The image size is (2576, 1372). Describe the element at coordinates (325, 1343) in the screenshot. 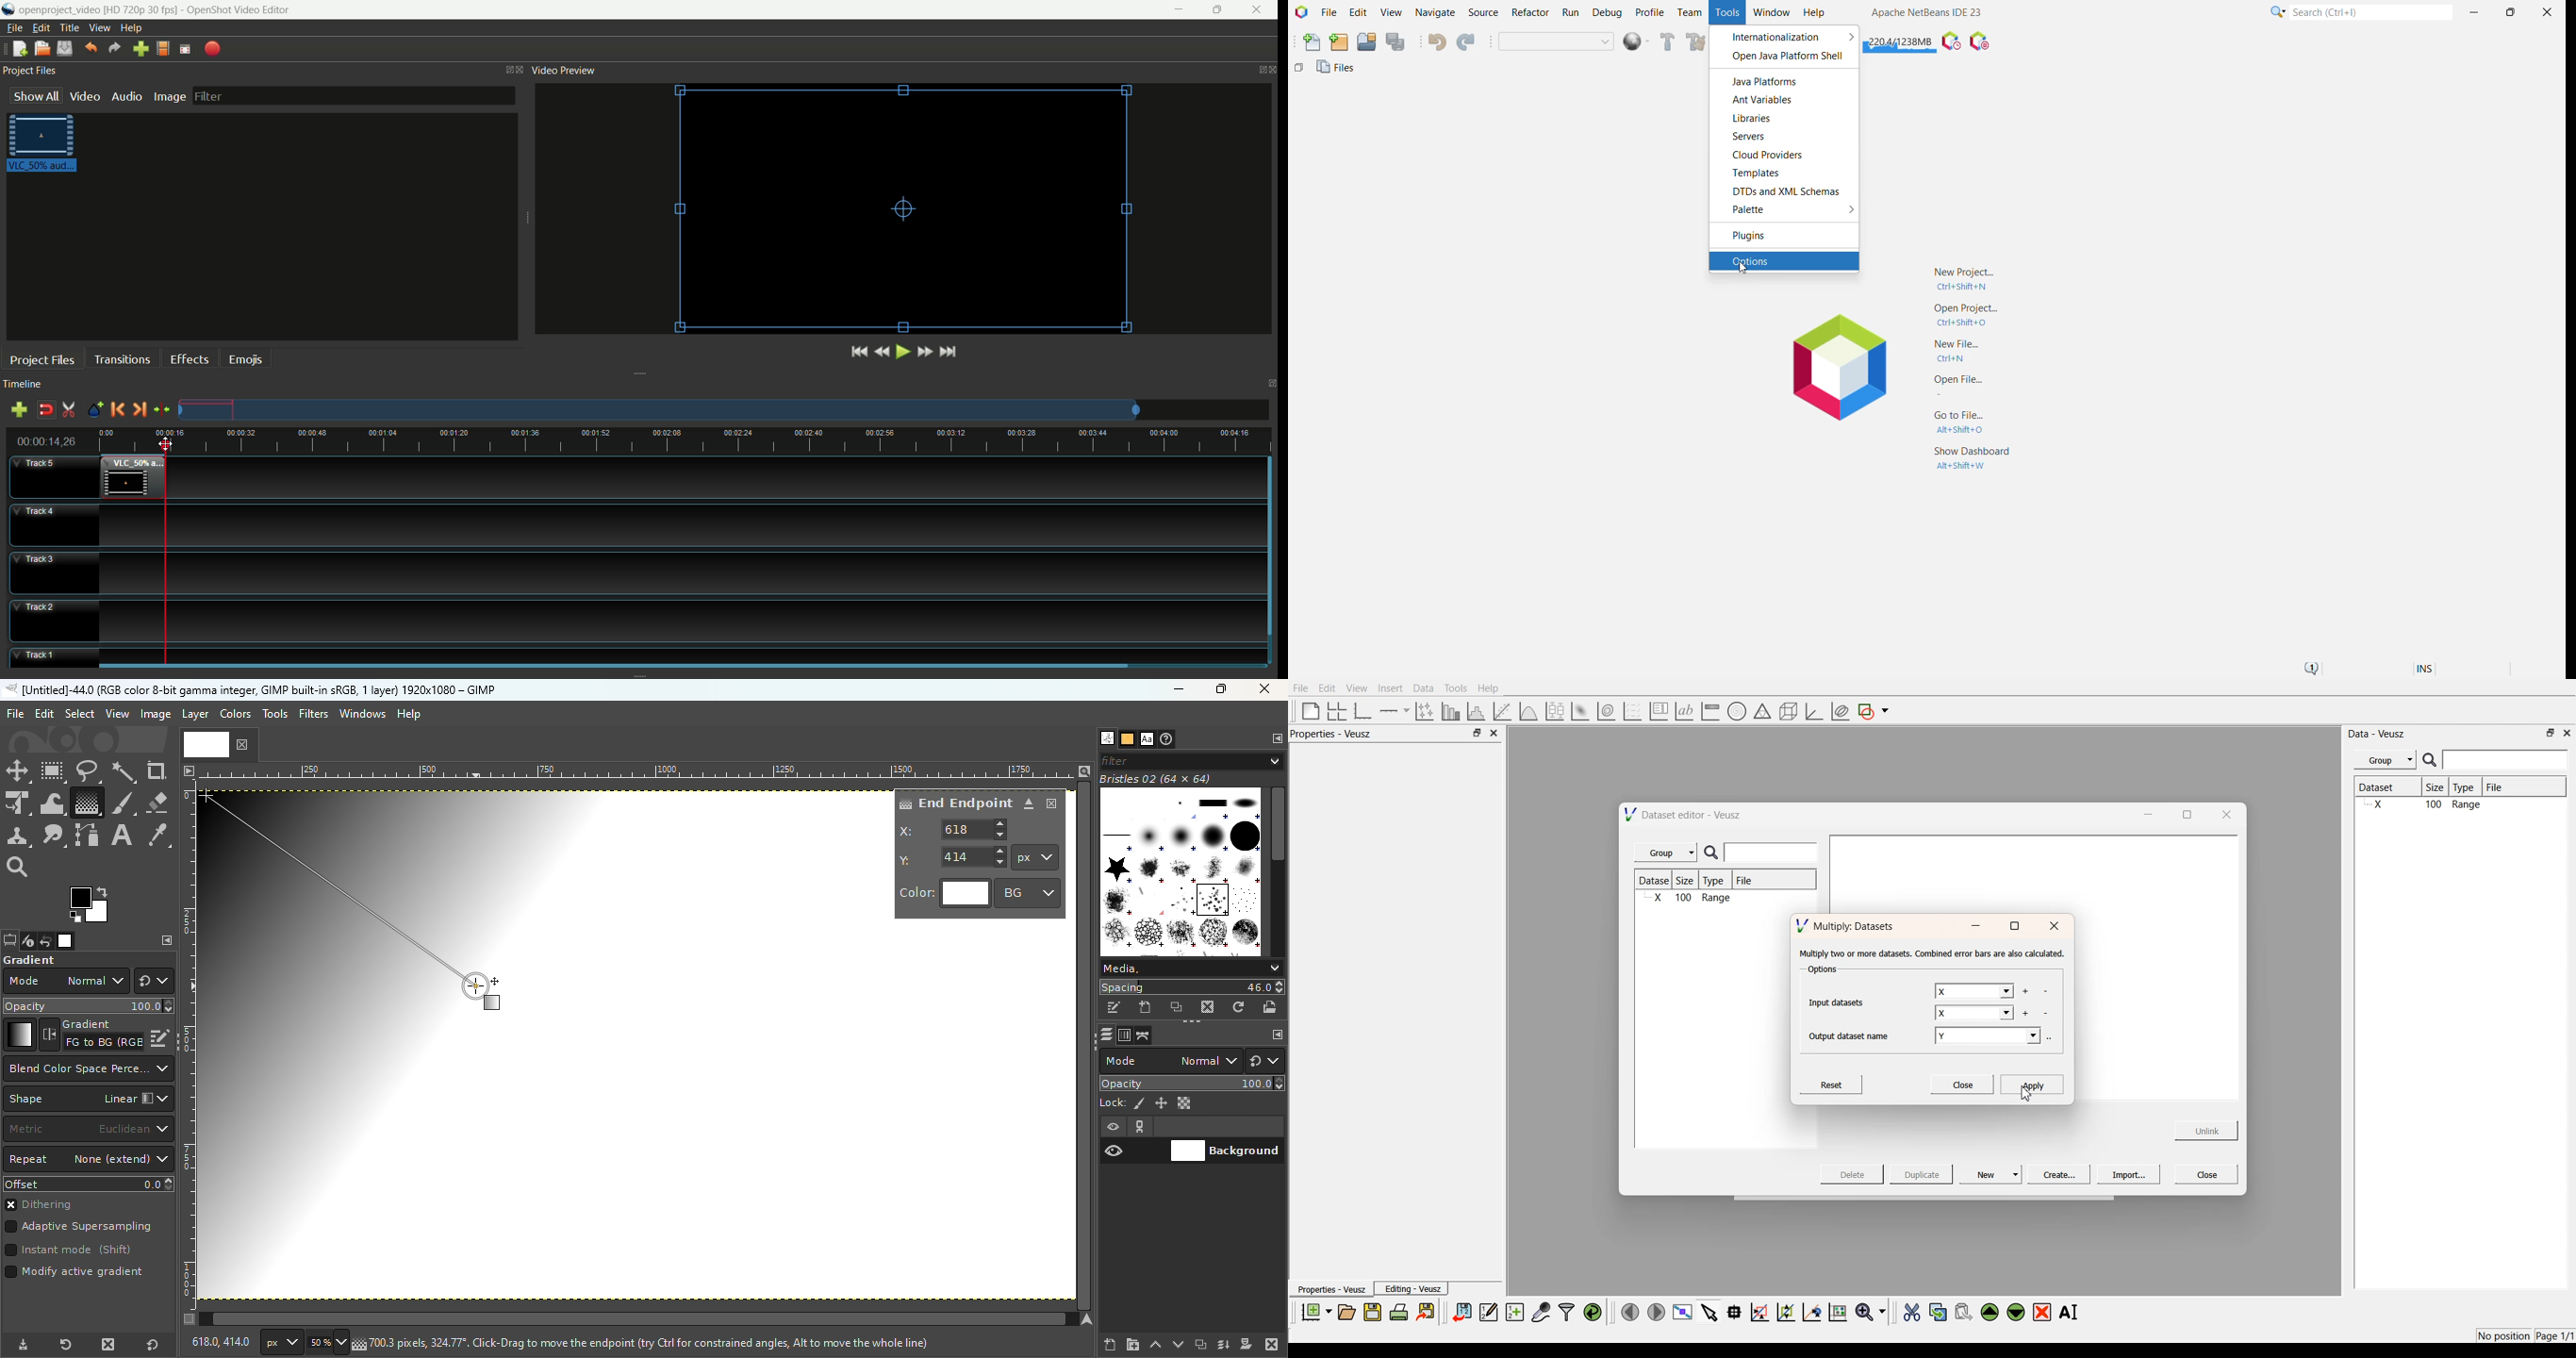

I see `Enter image size` at that location.